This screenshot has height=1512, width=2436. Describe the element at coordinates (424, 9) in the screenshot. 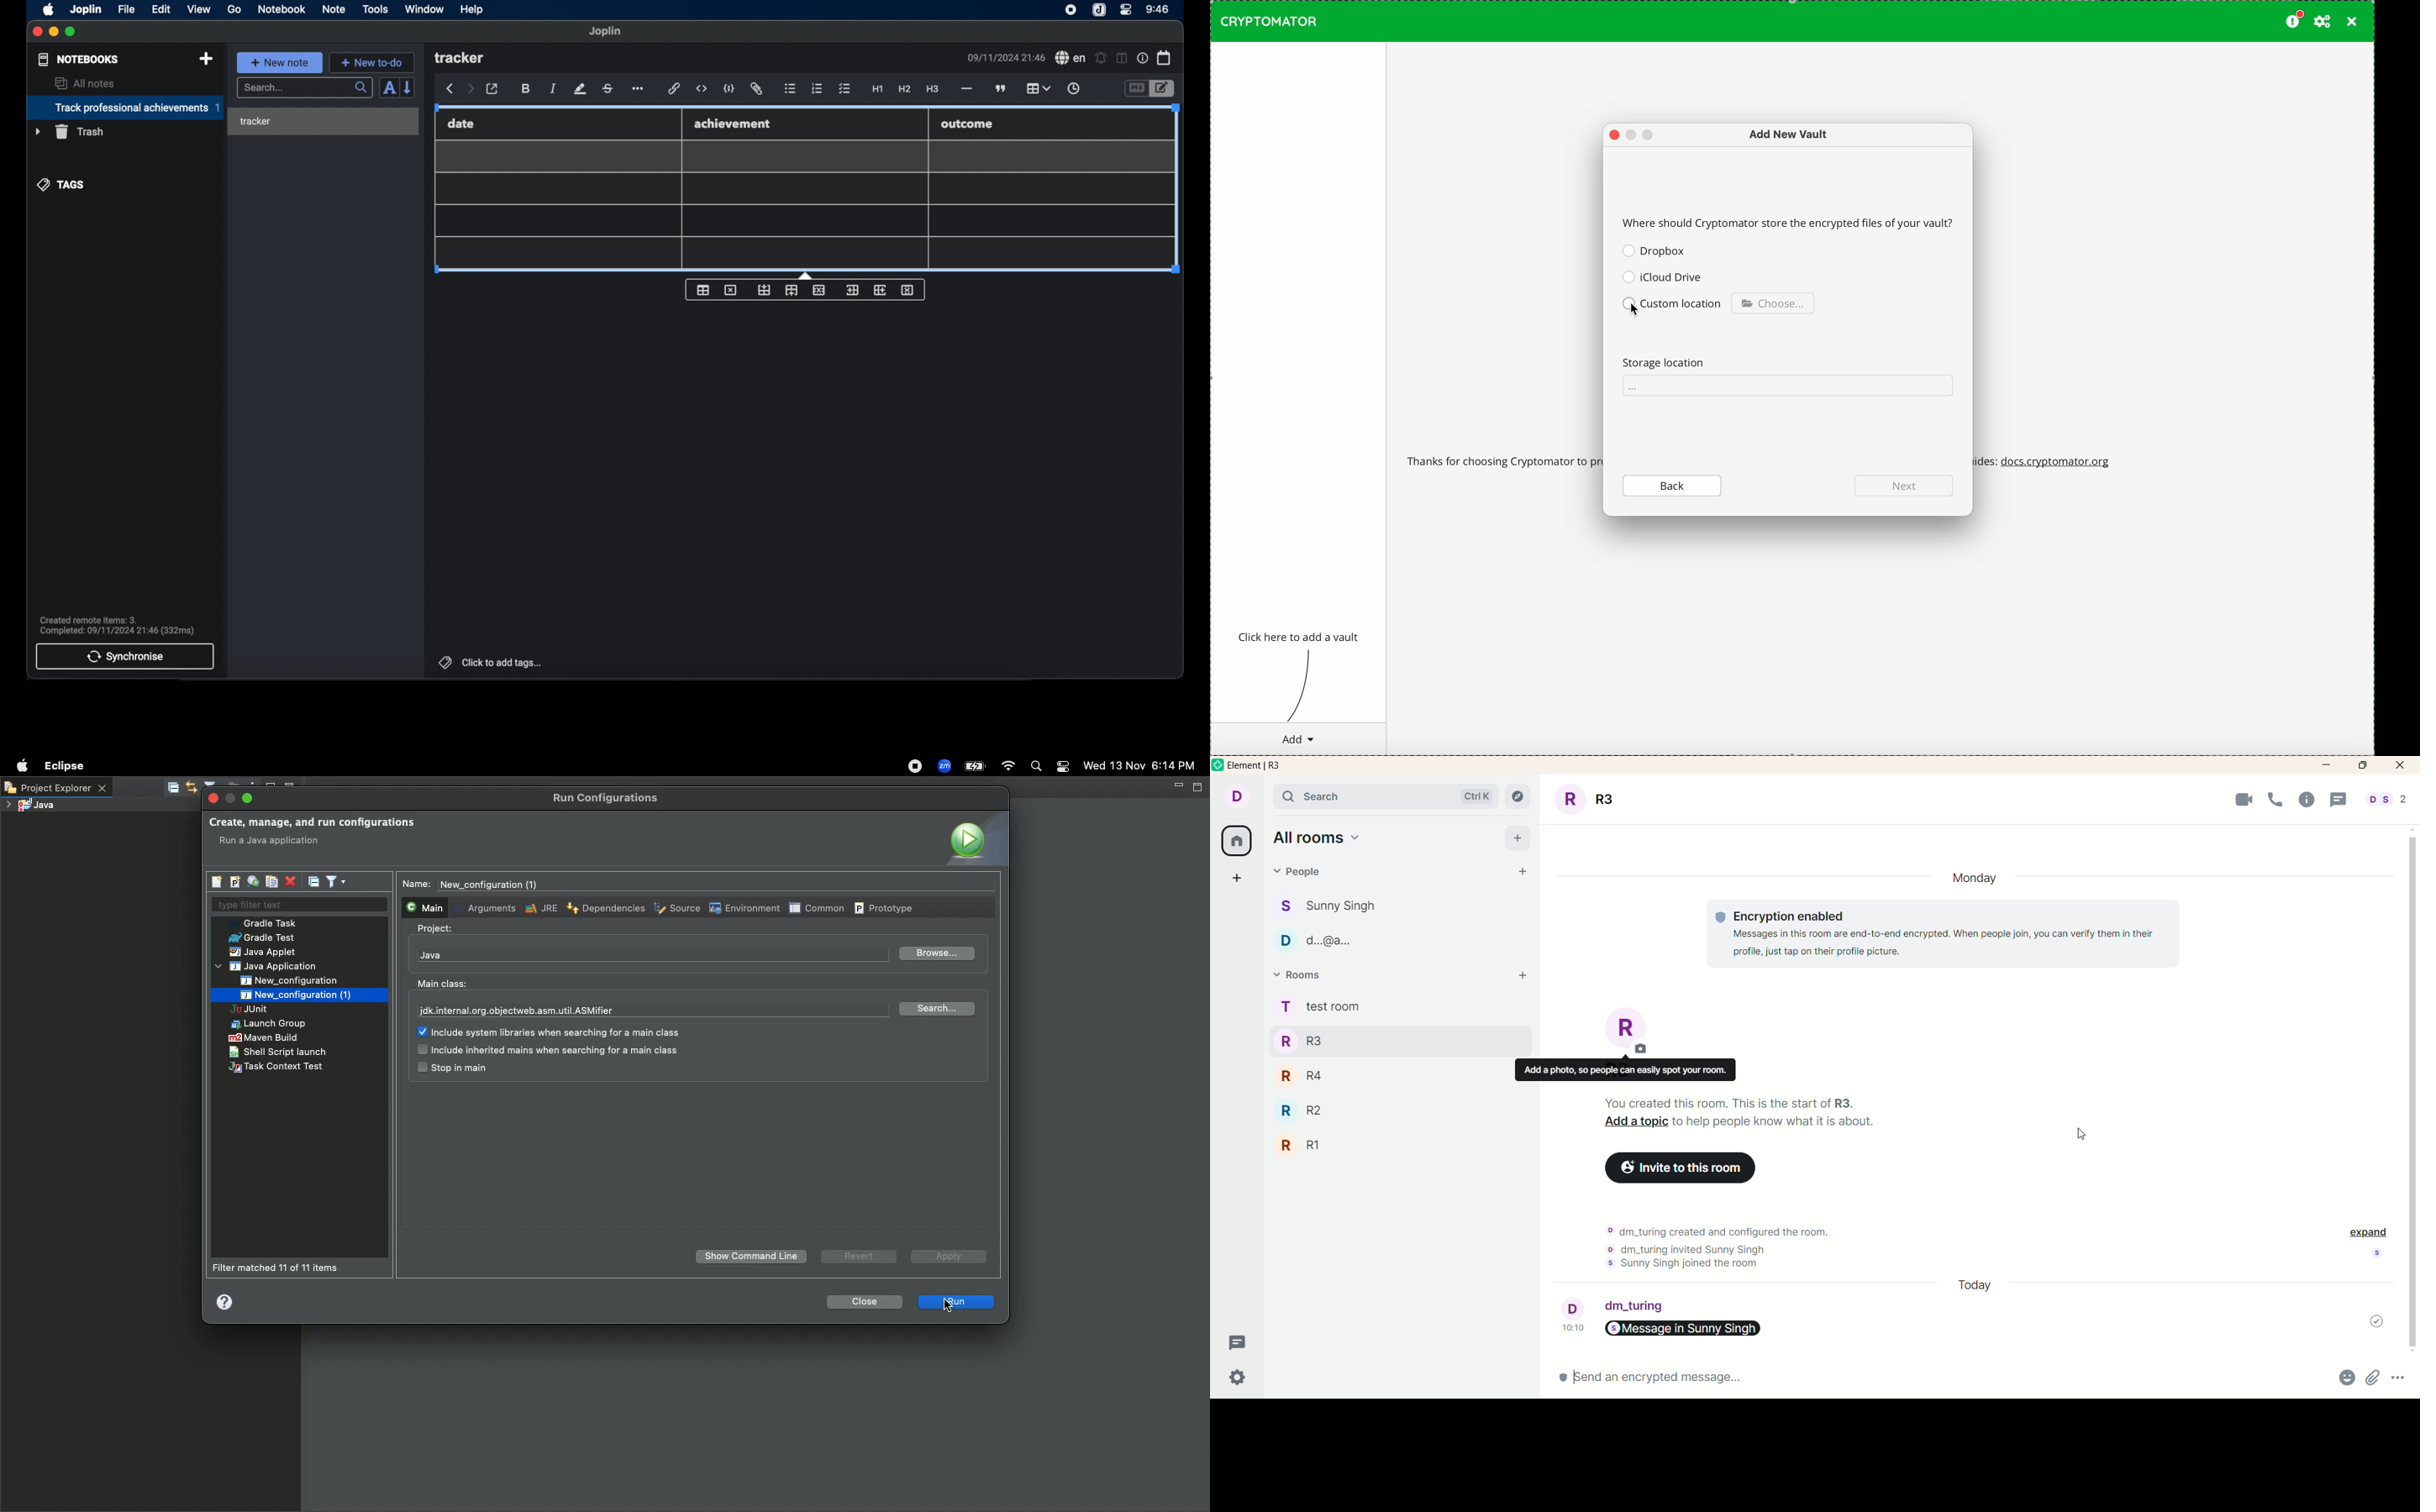

I see `window` at that location.